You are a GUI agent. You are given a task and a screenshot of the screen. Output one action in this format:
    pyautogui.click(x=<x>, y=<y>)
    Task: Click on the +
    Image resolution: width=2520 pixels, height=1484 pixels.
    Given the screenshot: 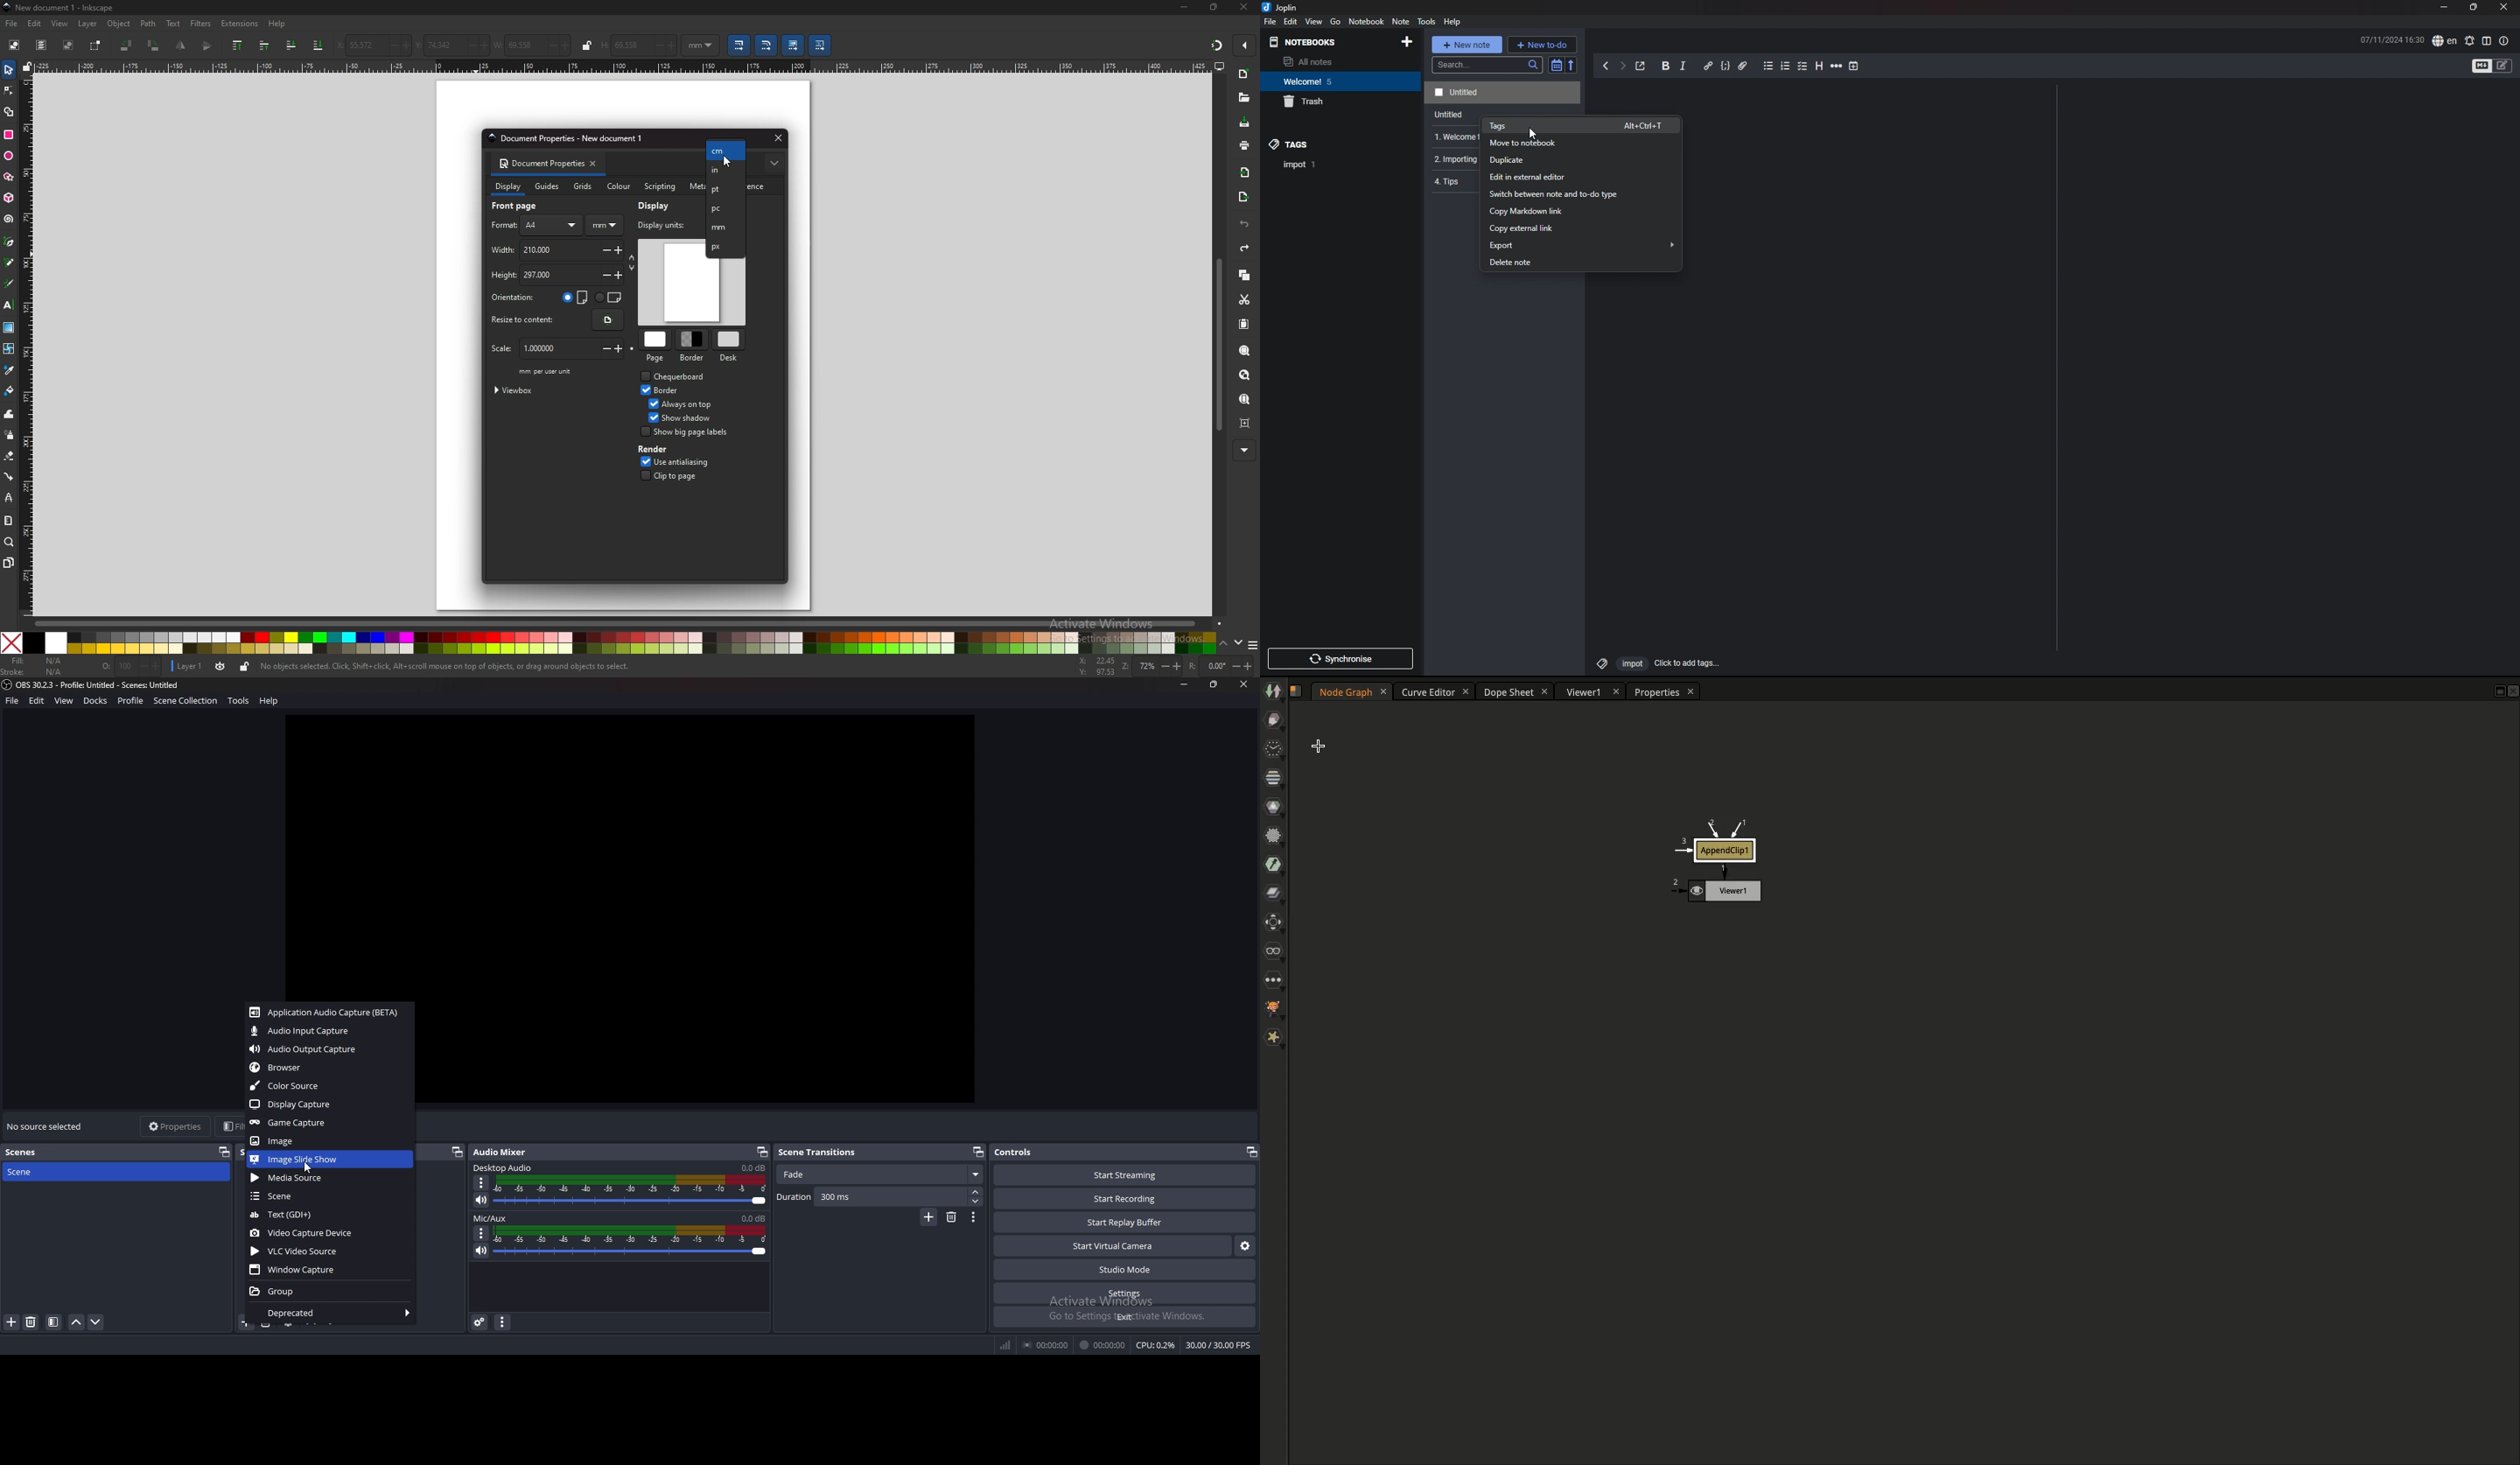 What is the action you would take?
    pyautogui.click(x=621, y=275)
    